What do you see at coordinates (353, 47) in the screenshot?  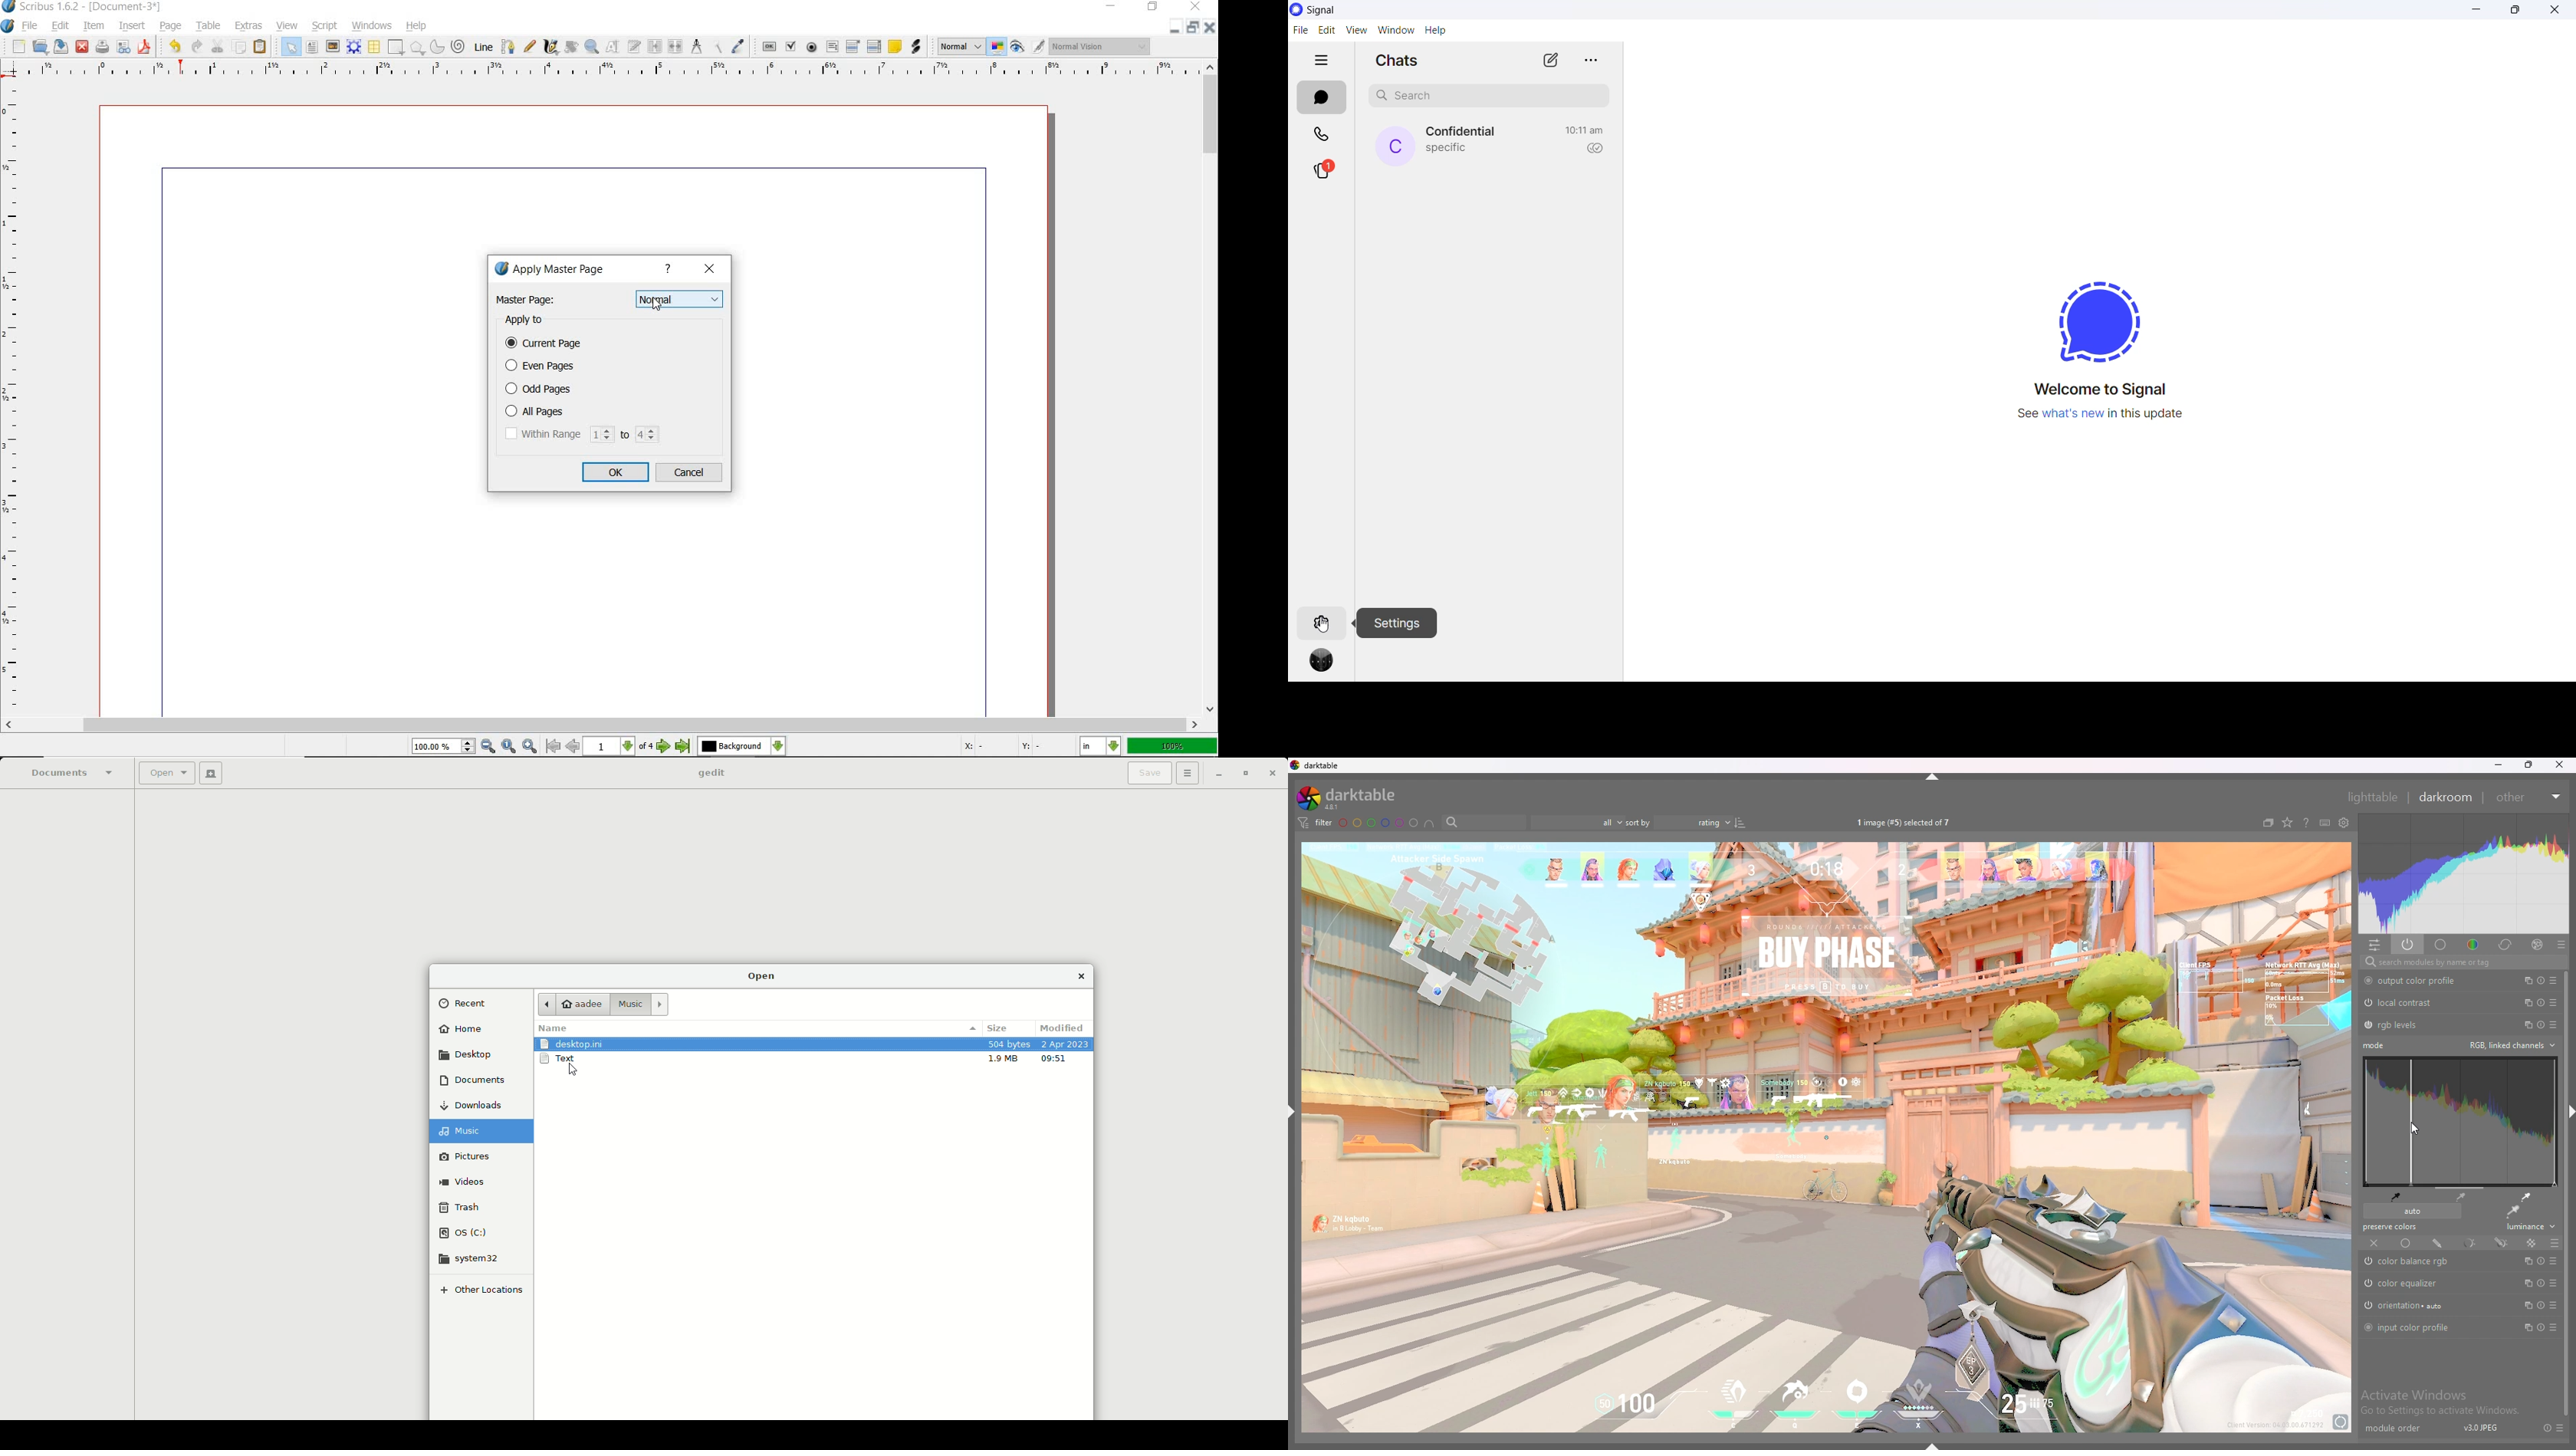 I see `render frame` at bounding box center [353, 47].